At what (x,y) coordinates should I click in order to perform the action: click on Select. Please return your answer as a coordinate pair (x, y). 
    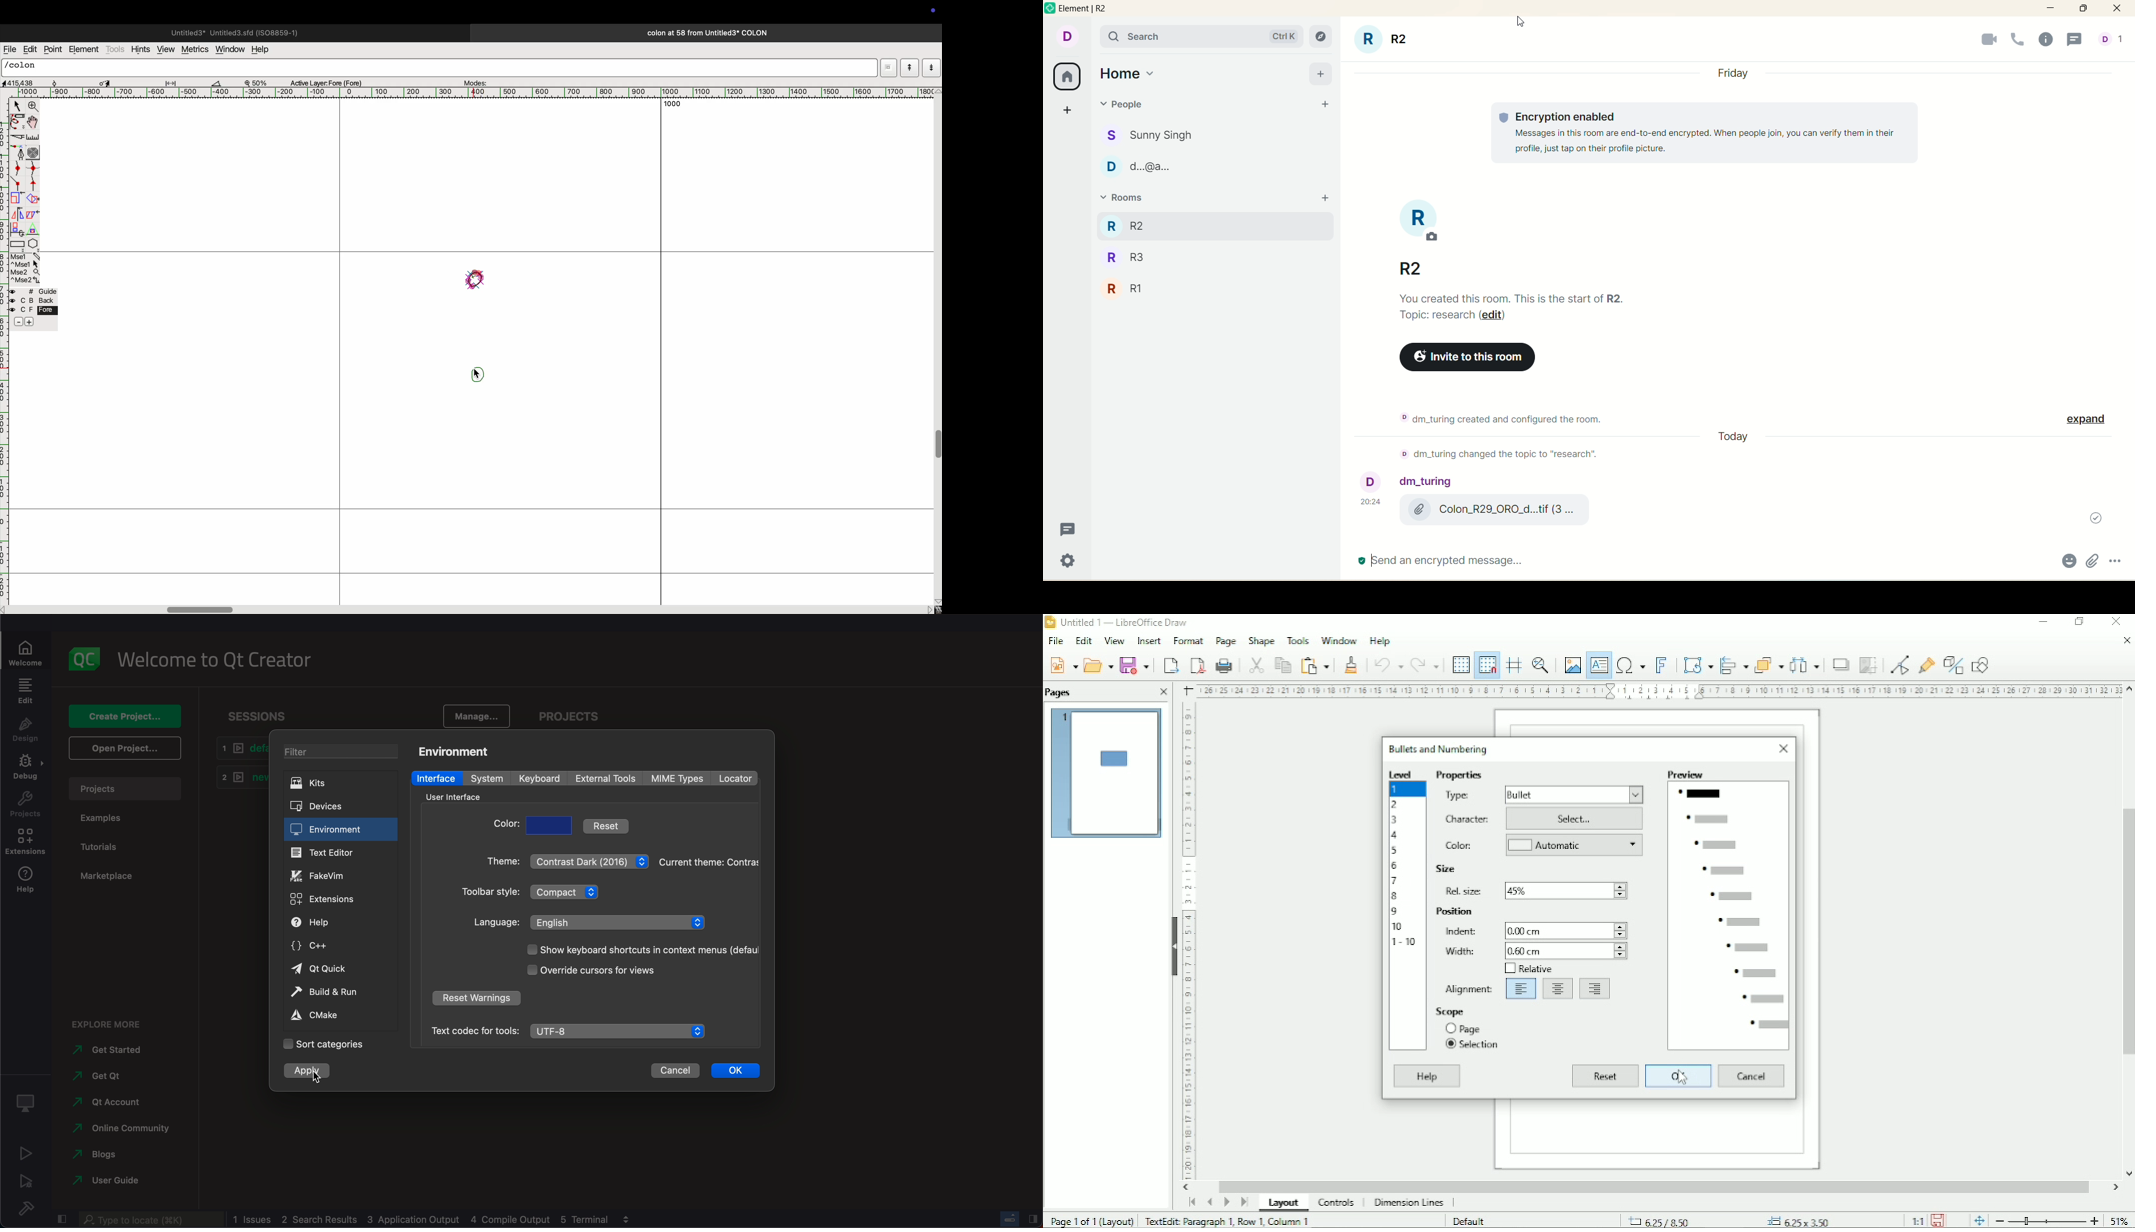
    Looking at the image, I should click on (1576, 819).